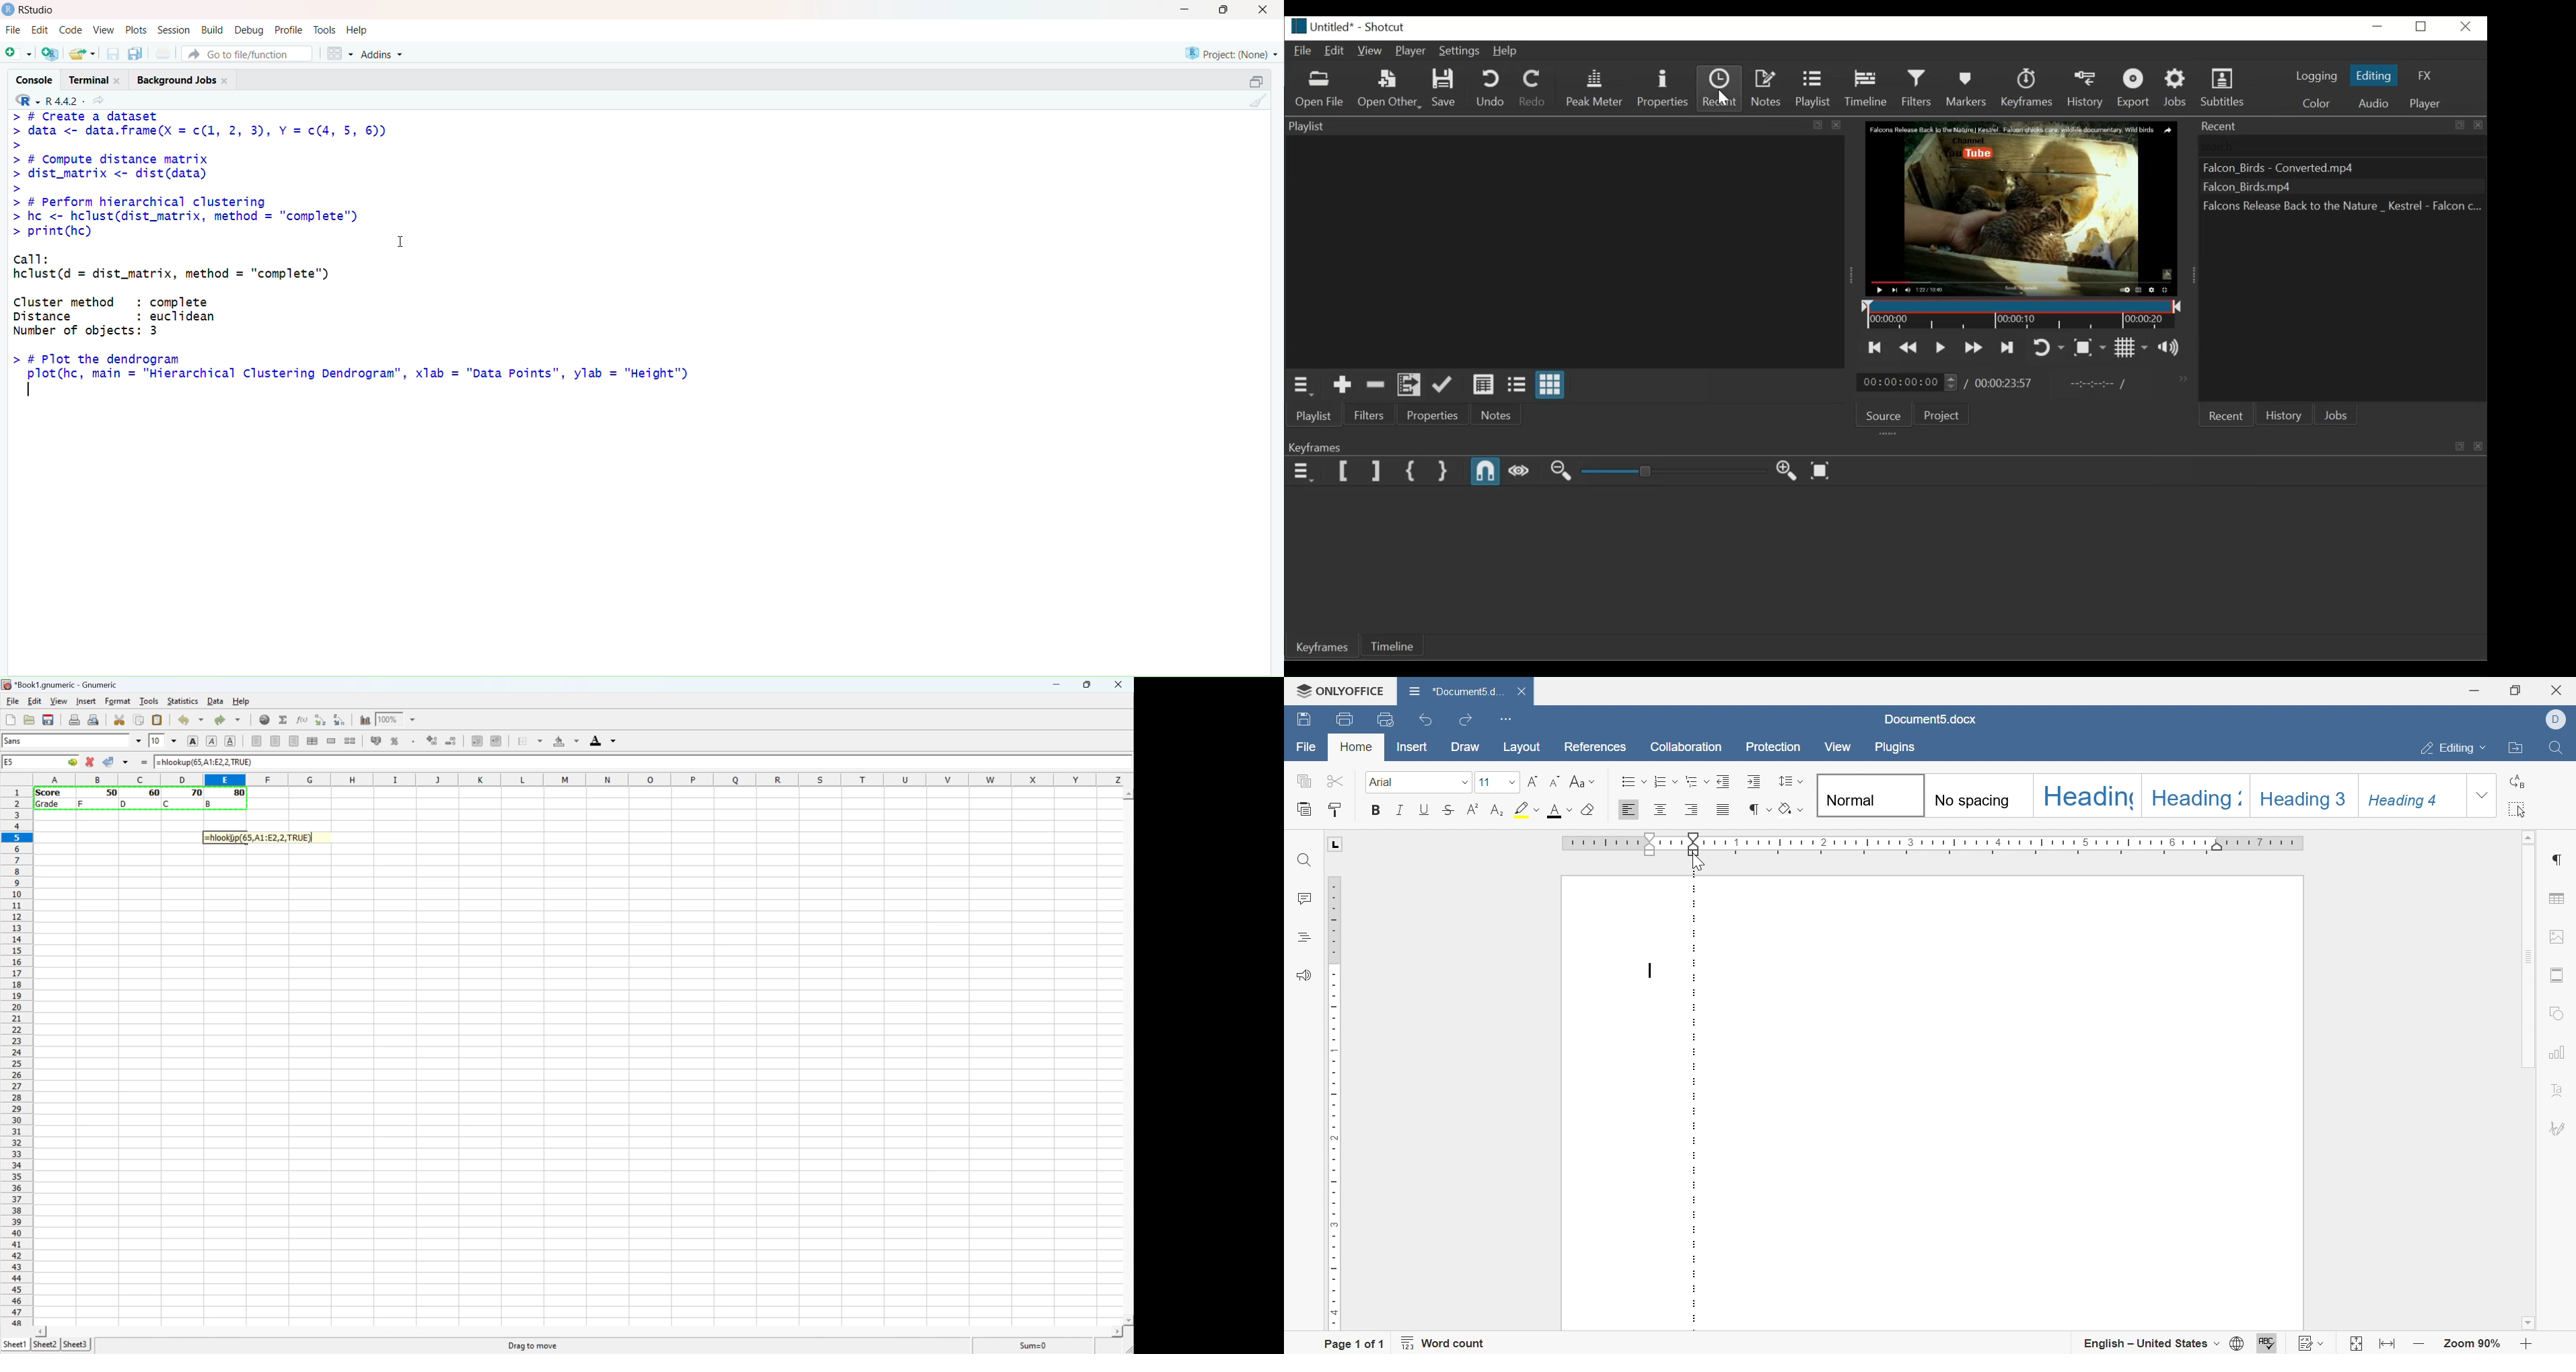  What do you see at coordinates (1821, 470) in the screenshot?
I see `Zoom timeline to fit` at bounding box center [1821, 470].